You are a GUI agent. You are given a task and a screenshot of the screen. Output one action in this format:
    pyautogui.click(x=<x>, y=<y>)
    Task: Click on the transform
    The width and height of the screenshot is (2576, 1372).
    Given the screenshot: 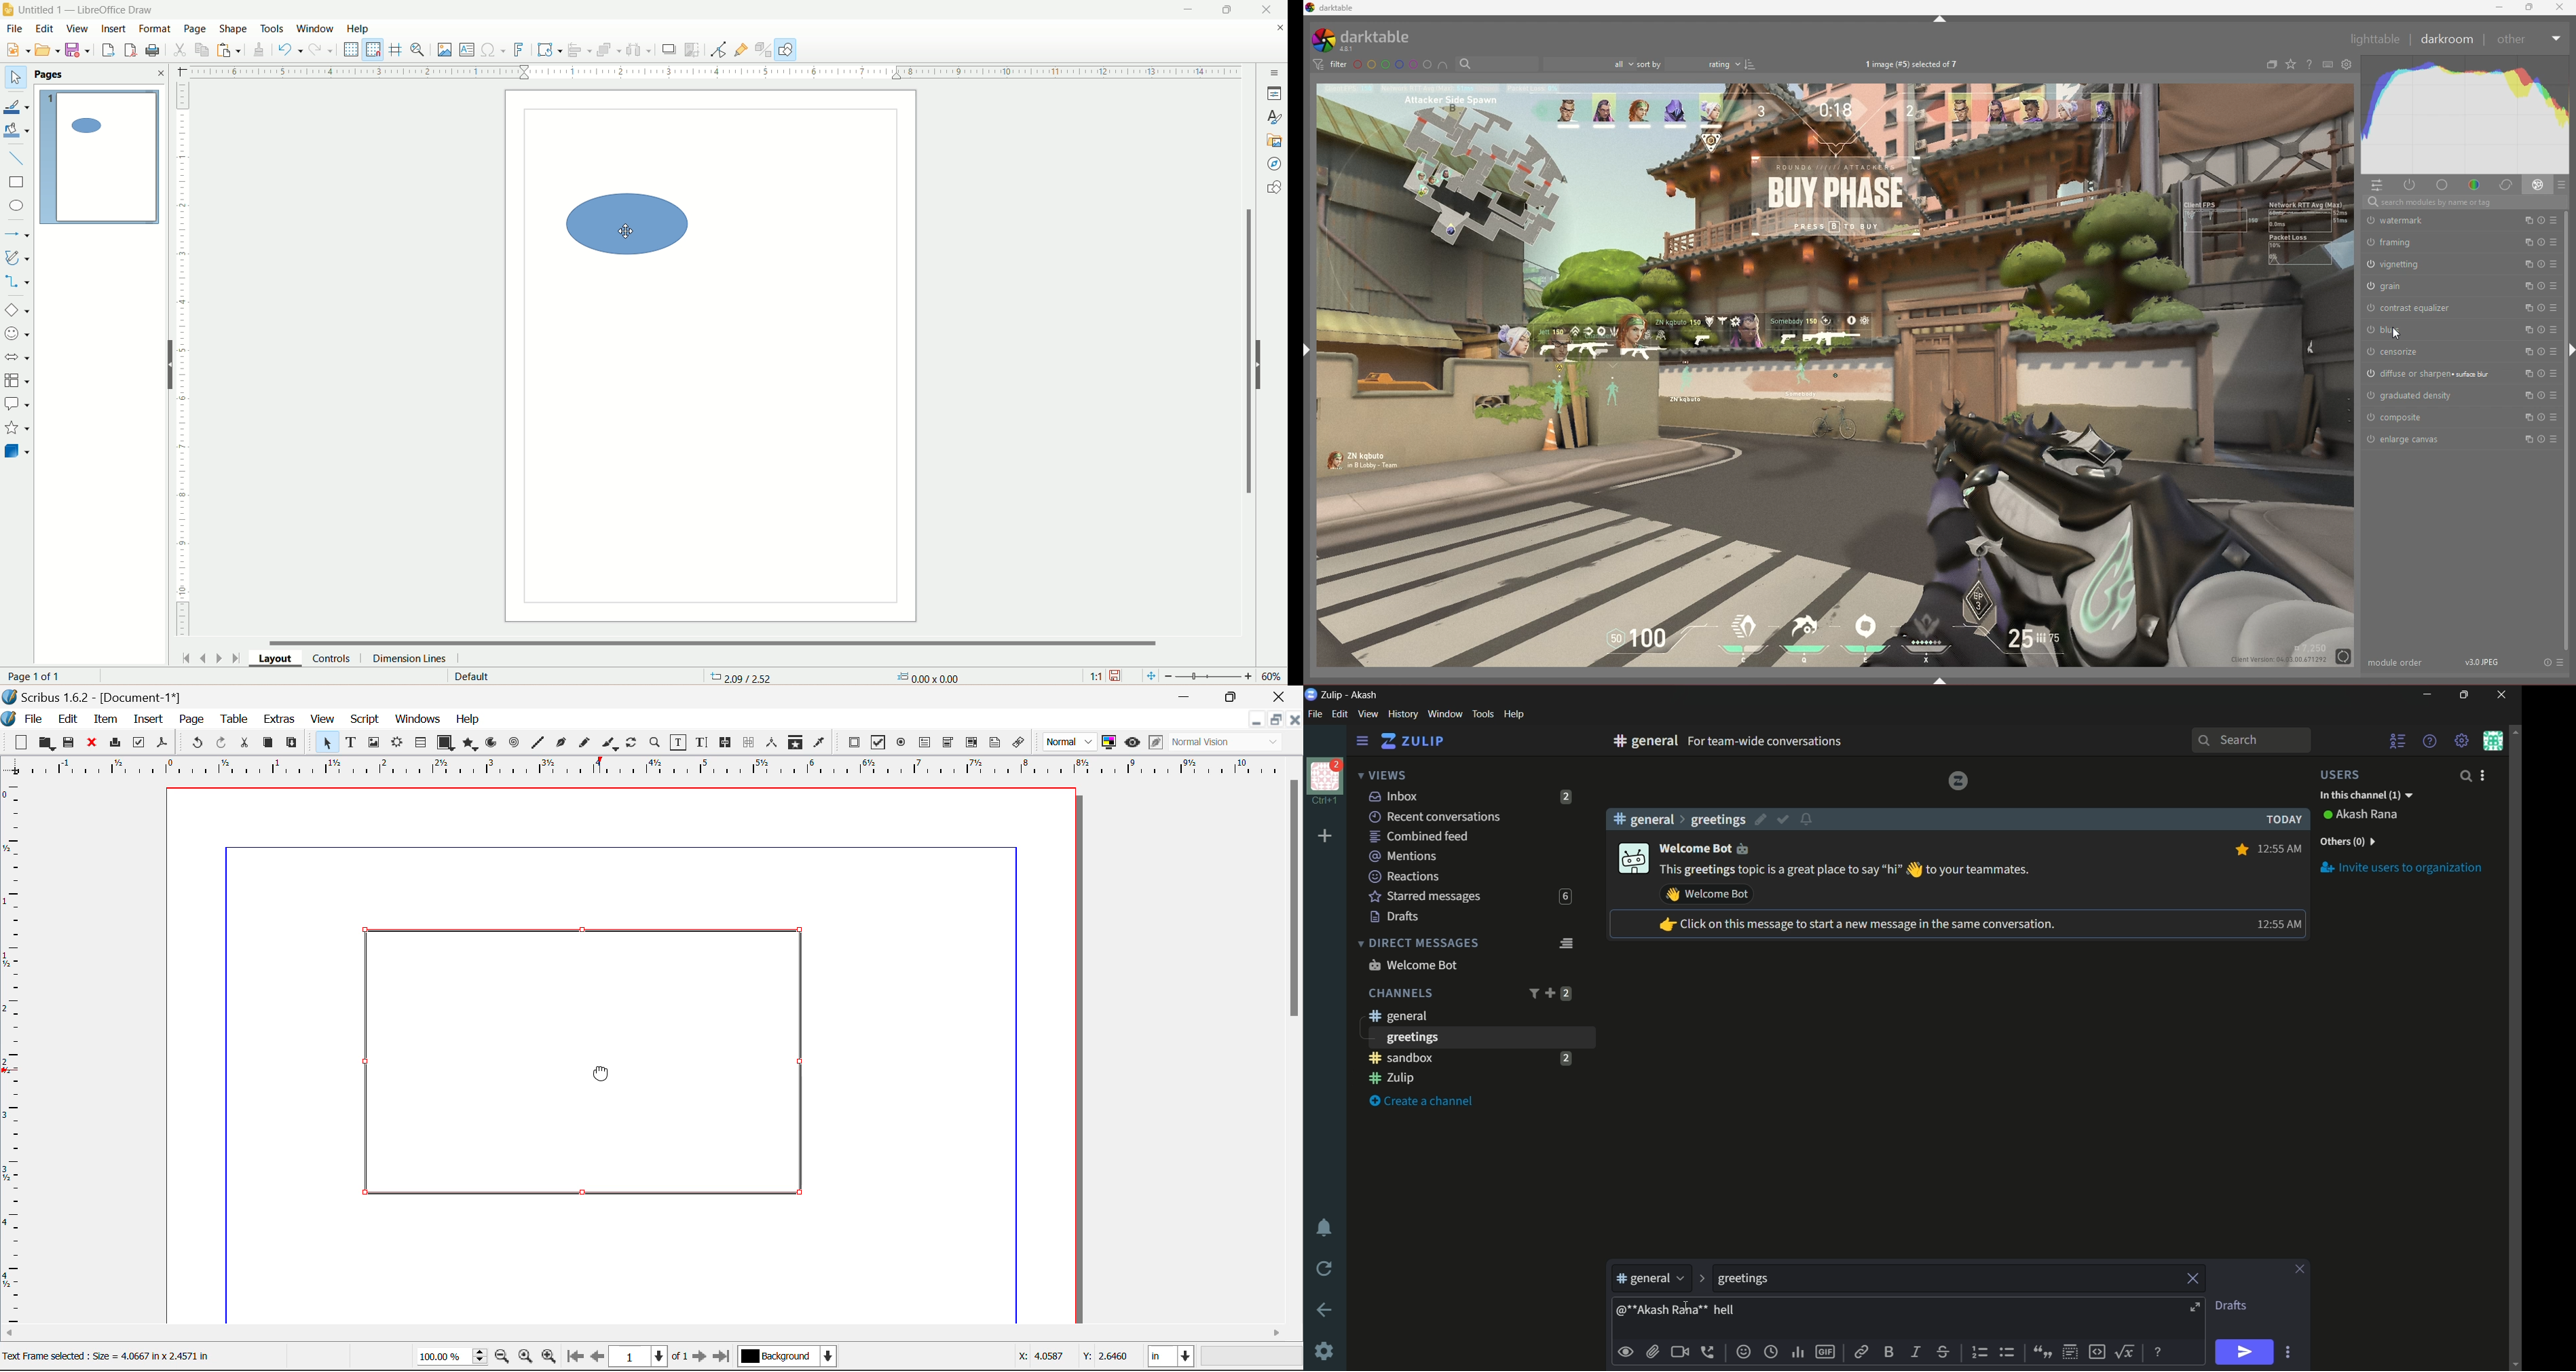 What is the action you would take?
    pyautogui.click(x=547, y=50)
    